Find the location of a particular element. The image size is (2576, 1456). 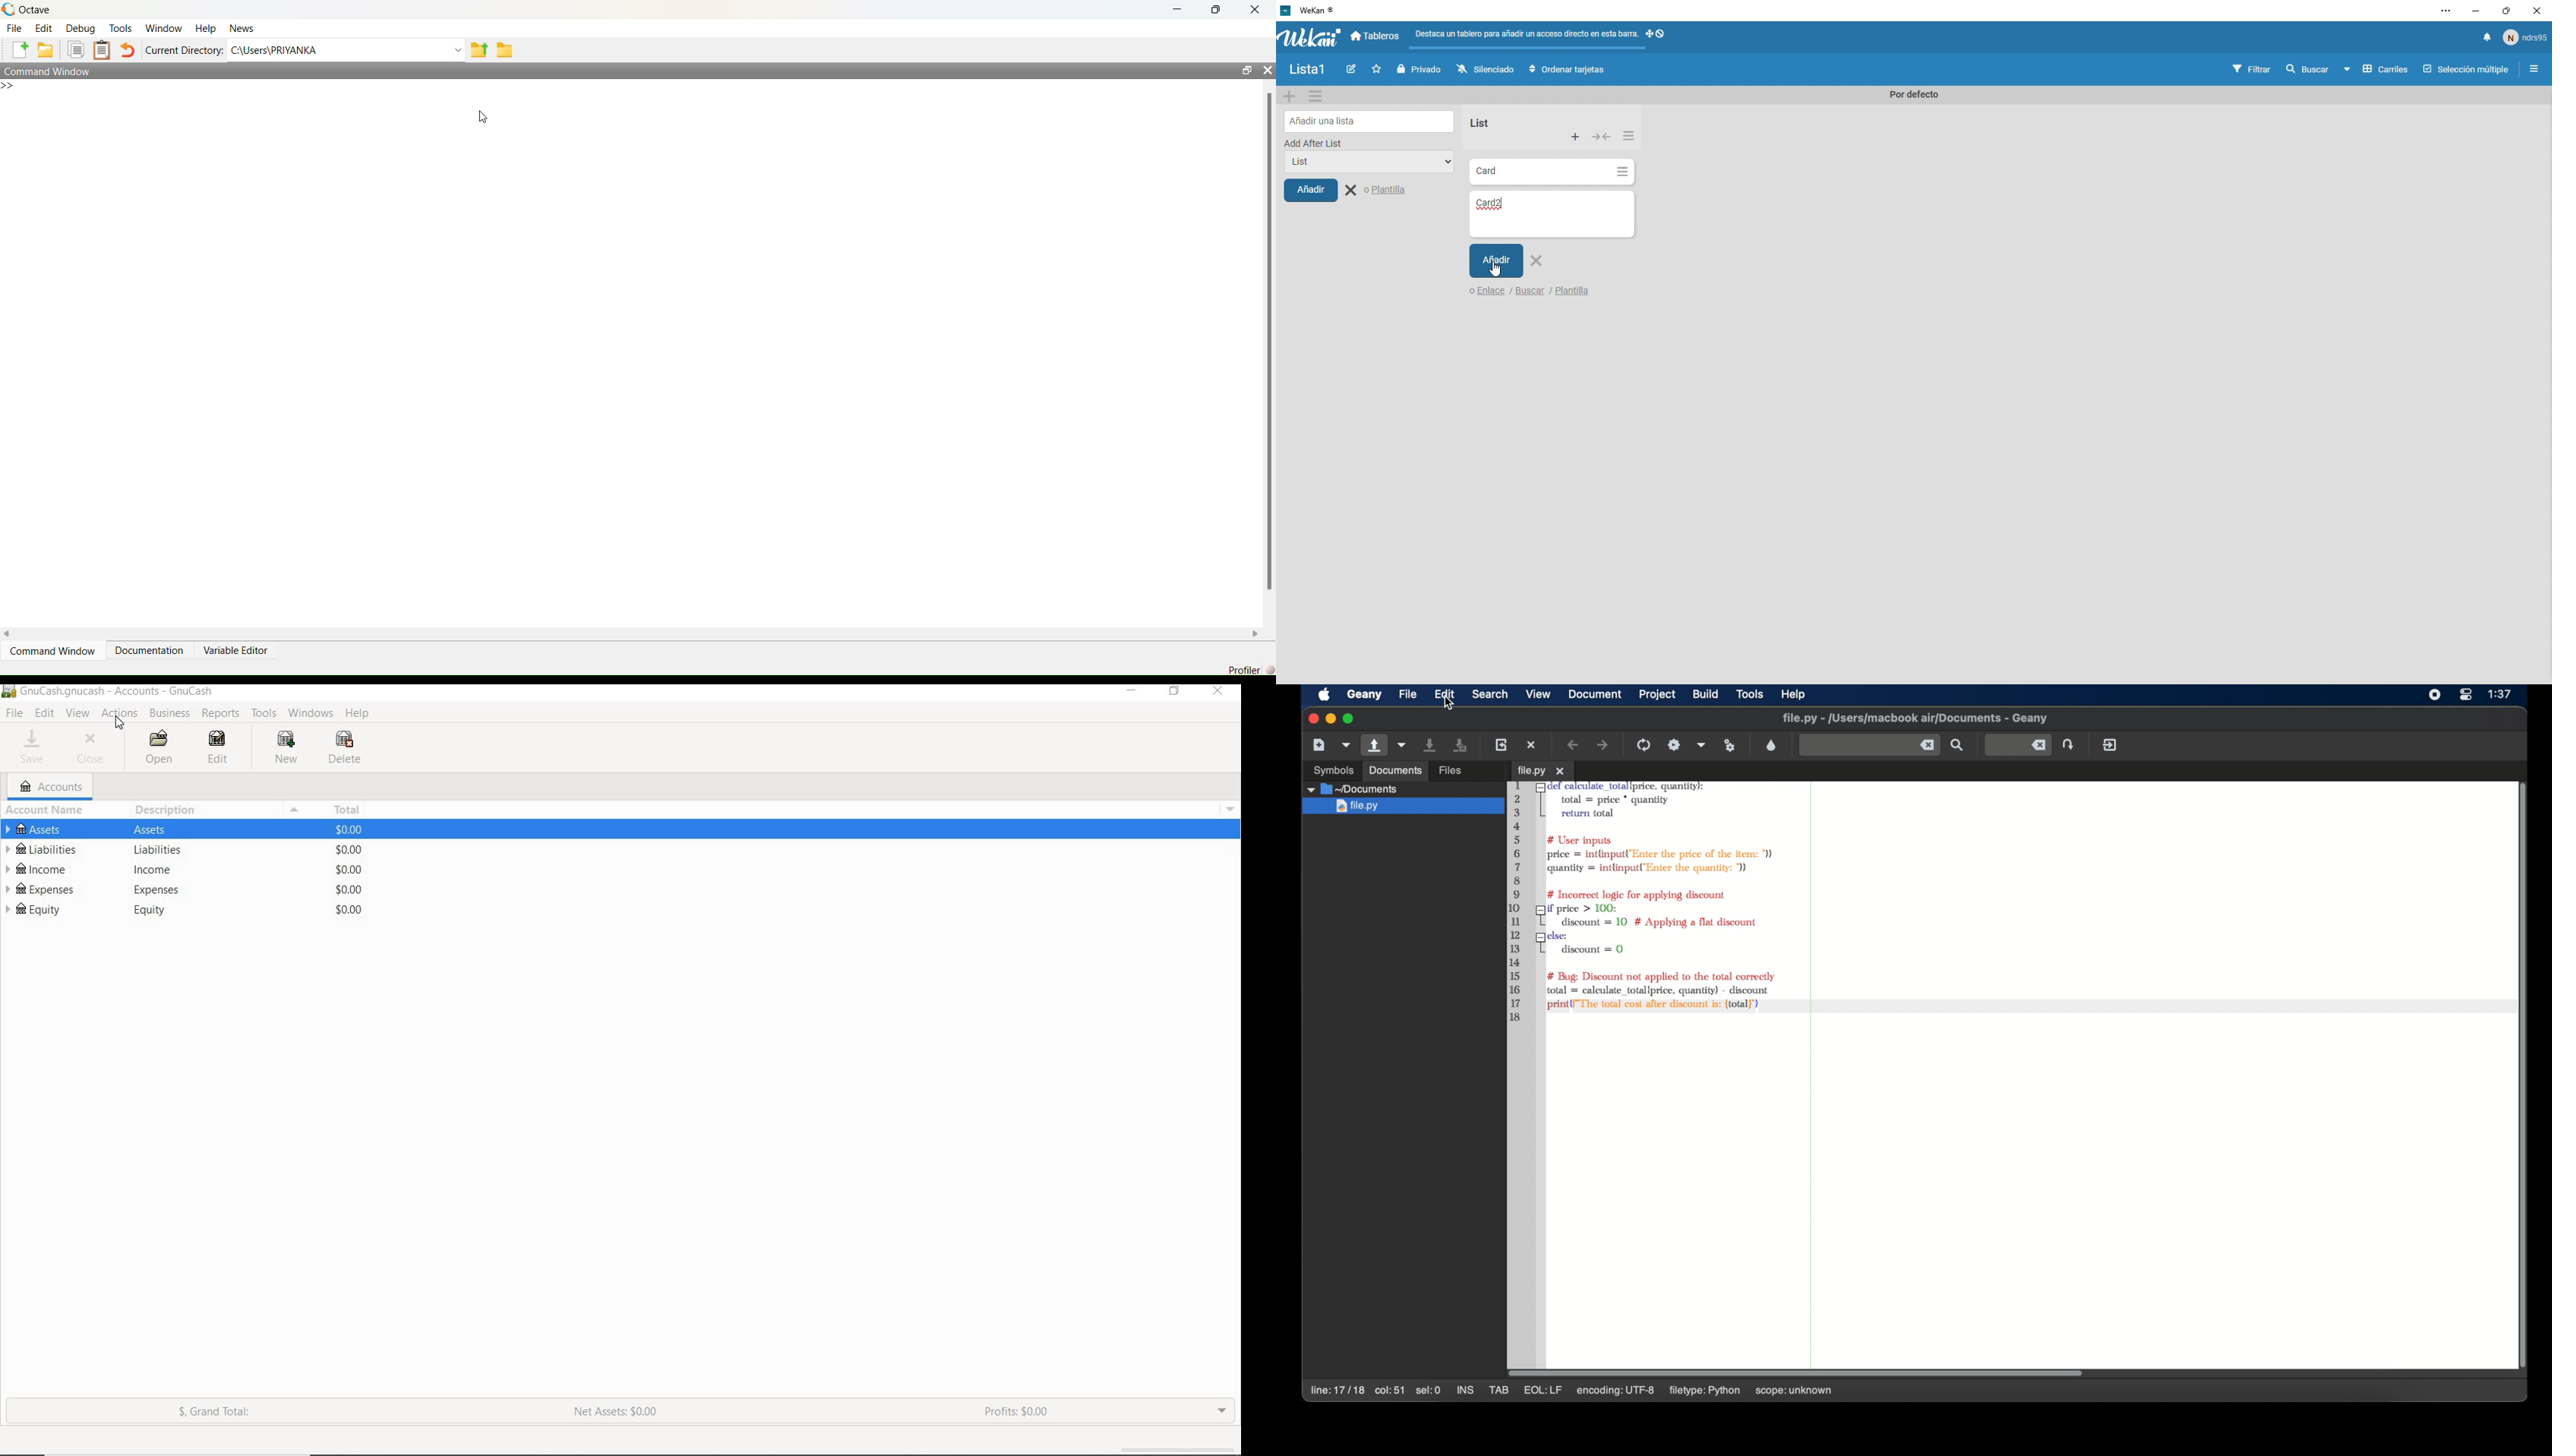

Variable Editor is located at coordinates (237, 650).